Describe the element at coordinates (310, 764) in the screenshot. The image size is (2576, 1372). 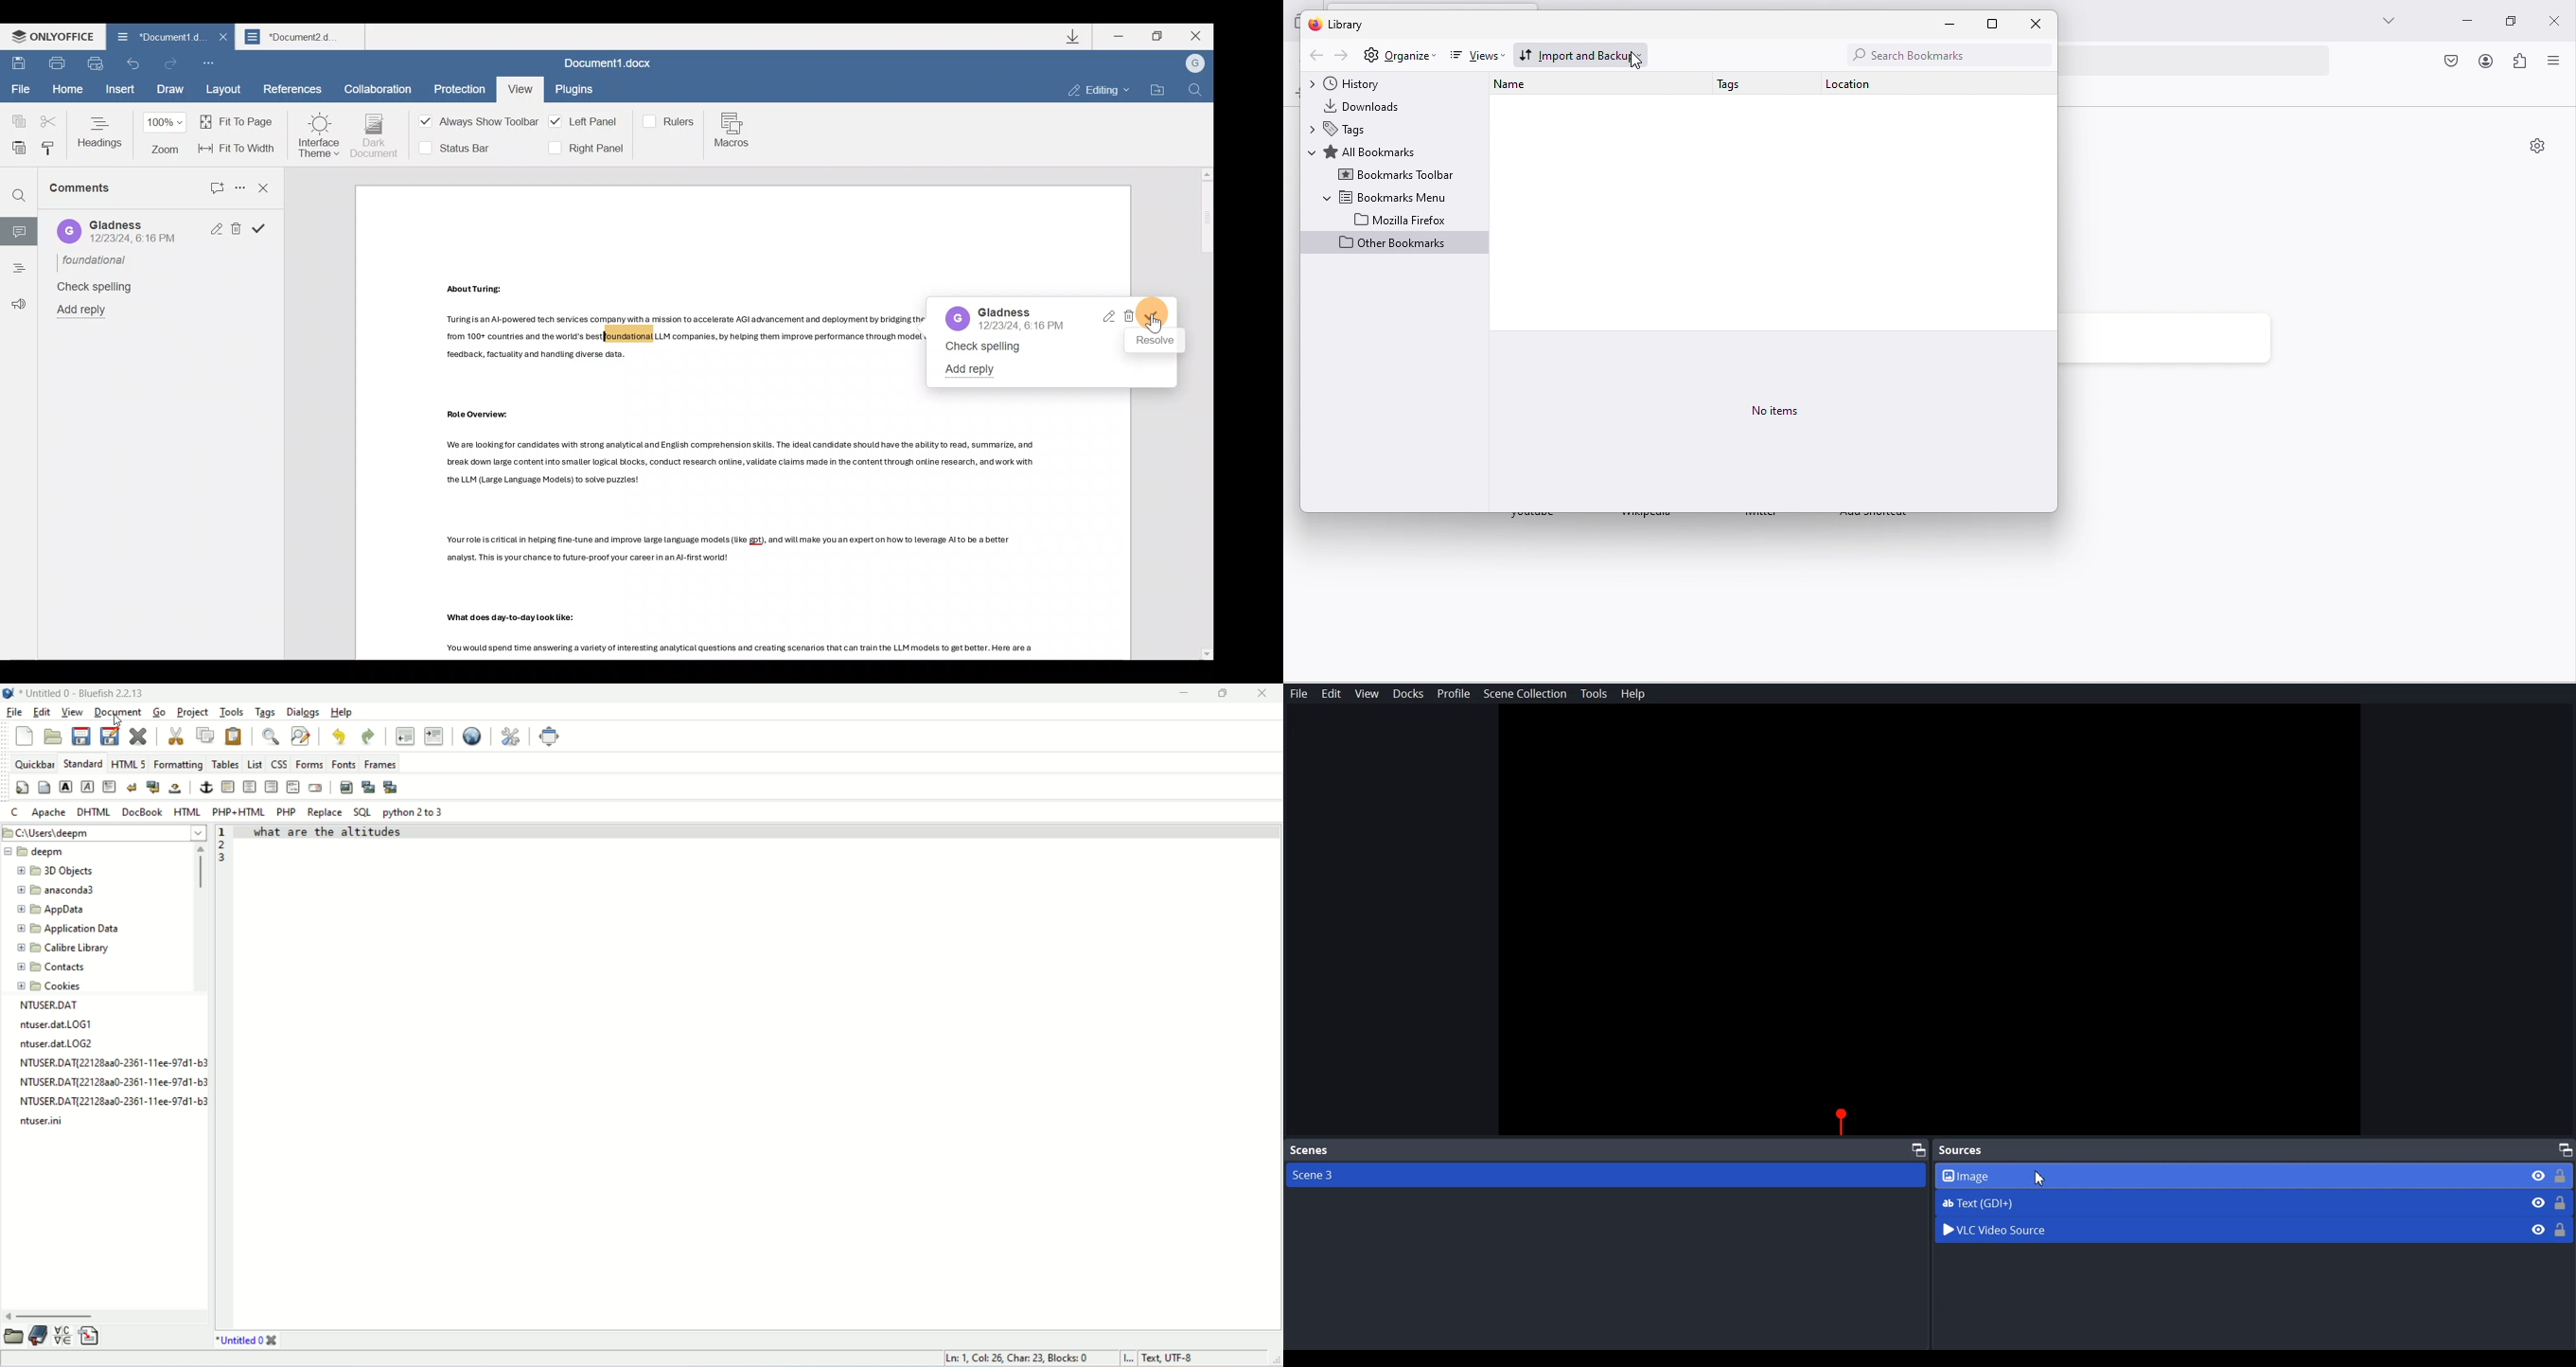
I see `forms` at that location.